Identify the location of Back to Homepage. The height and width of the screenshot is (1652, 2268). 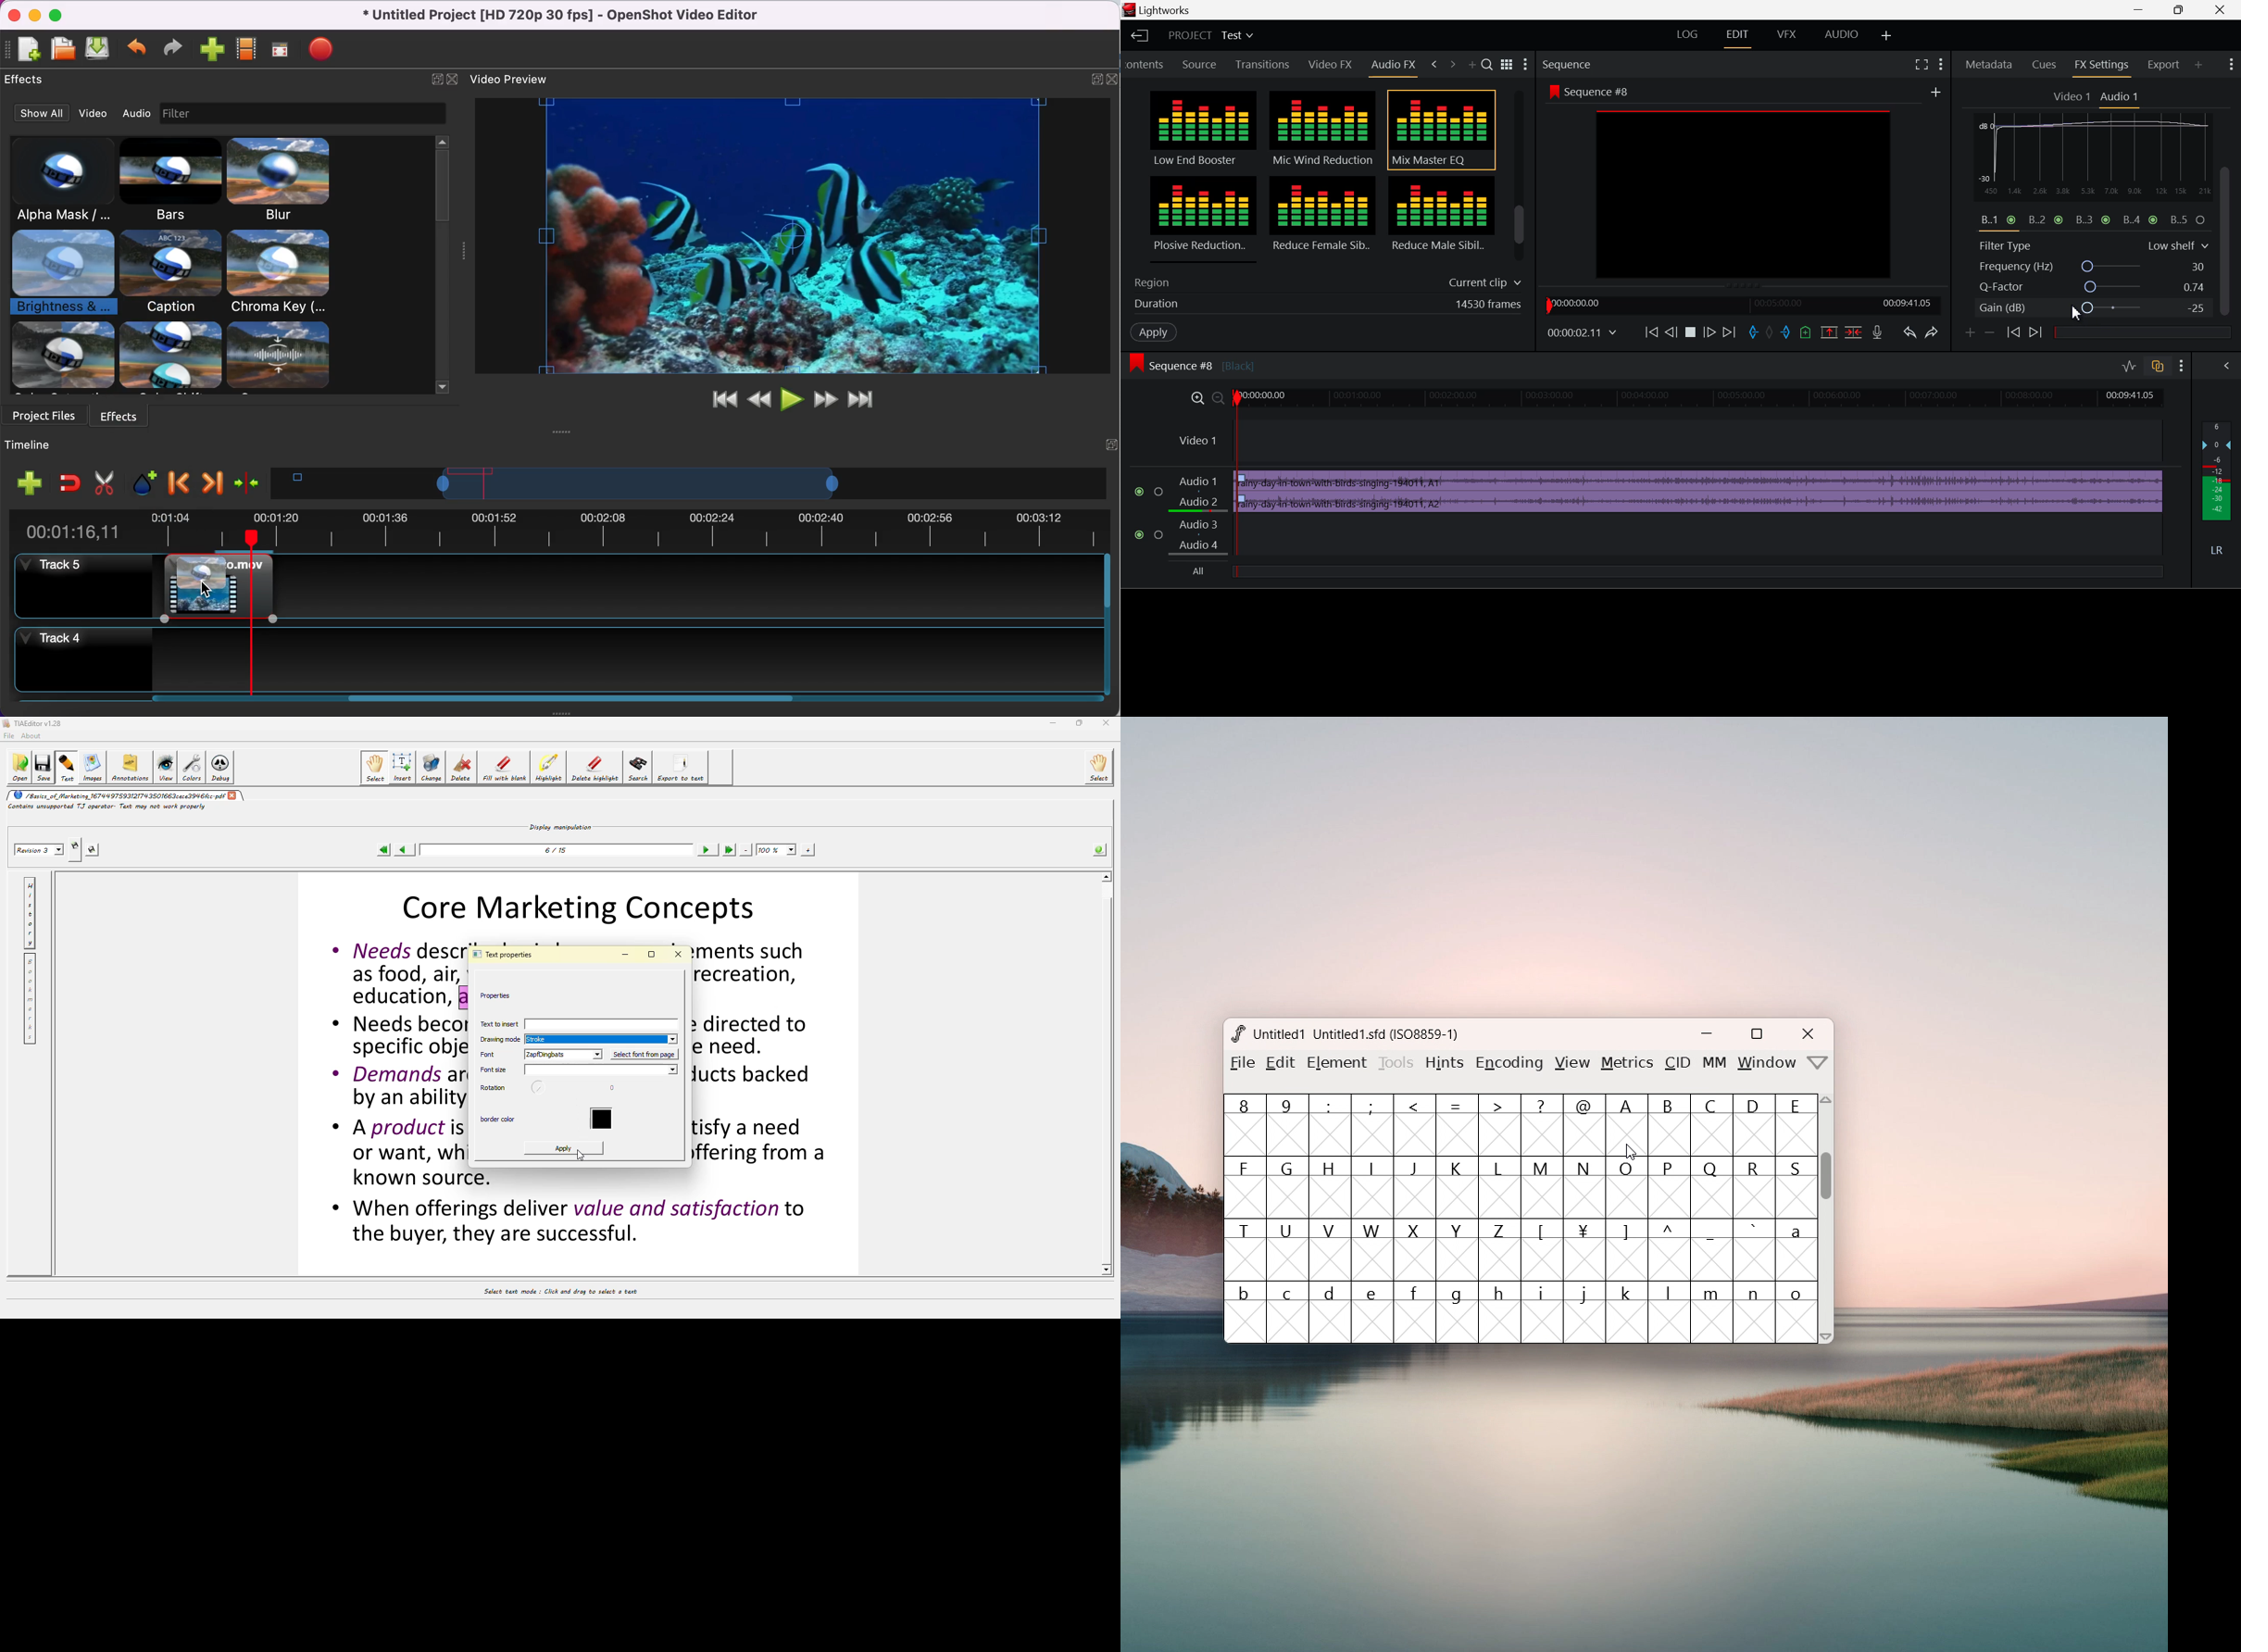
(1139, 36).